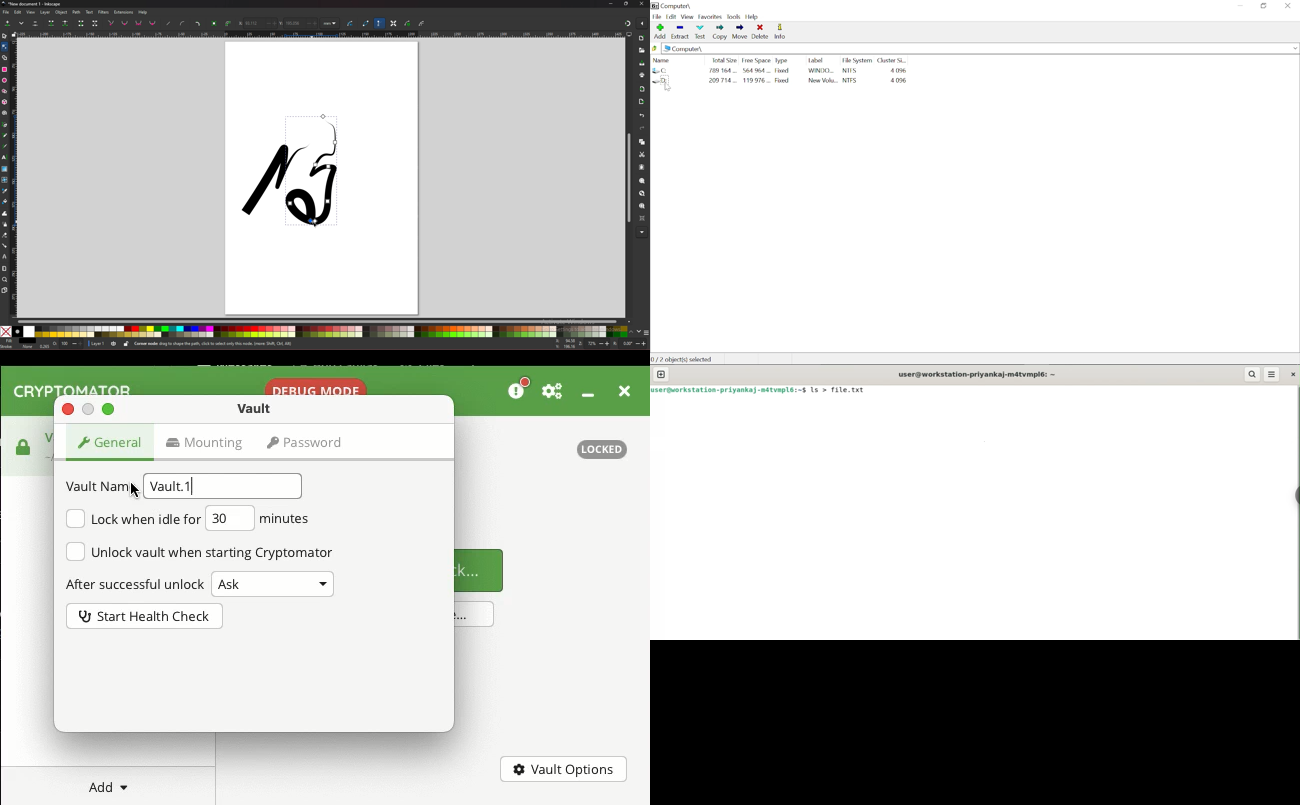  I want to click on Vault. 1, so click(223, 485).